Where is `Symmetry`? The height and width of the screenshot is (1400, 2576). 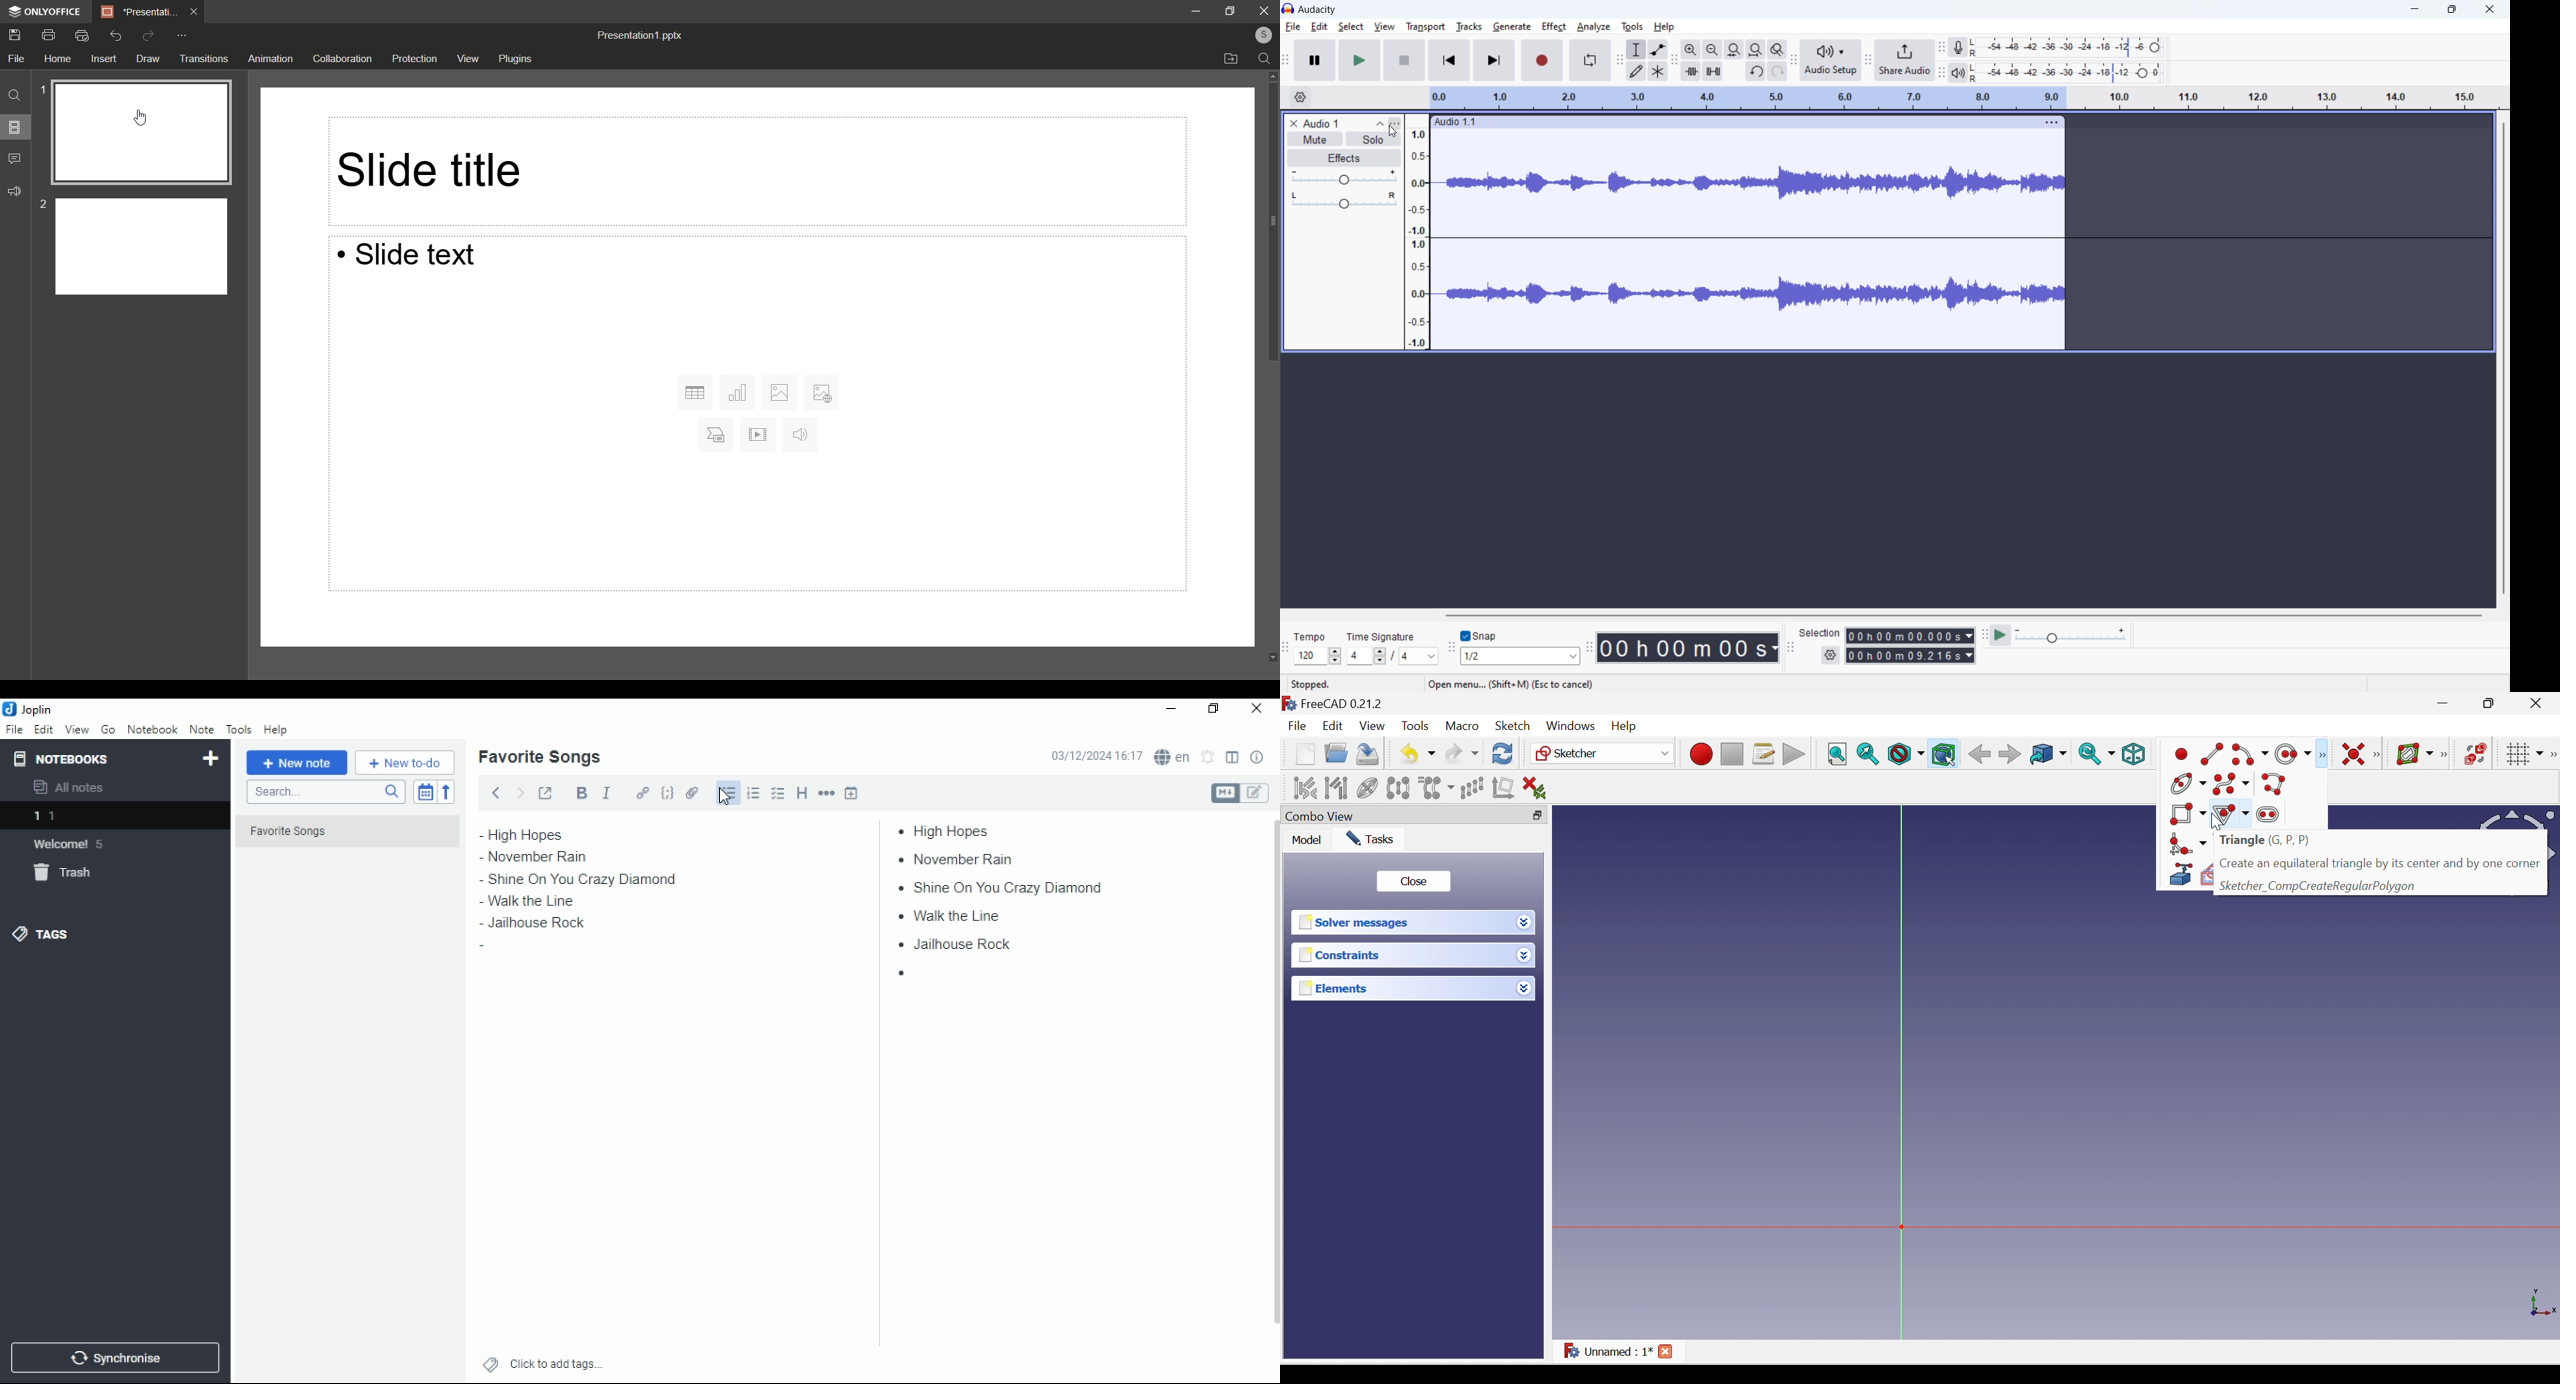
Symmetry is located at coordinates (1398, 787).